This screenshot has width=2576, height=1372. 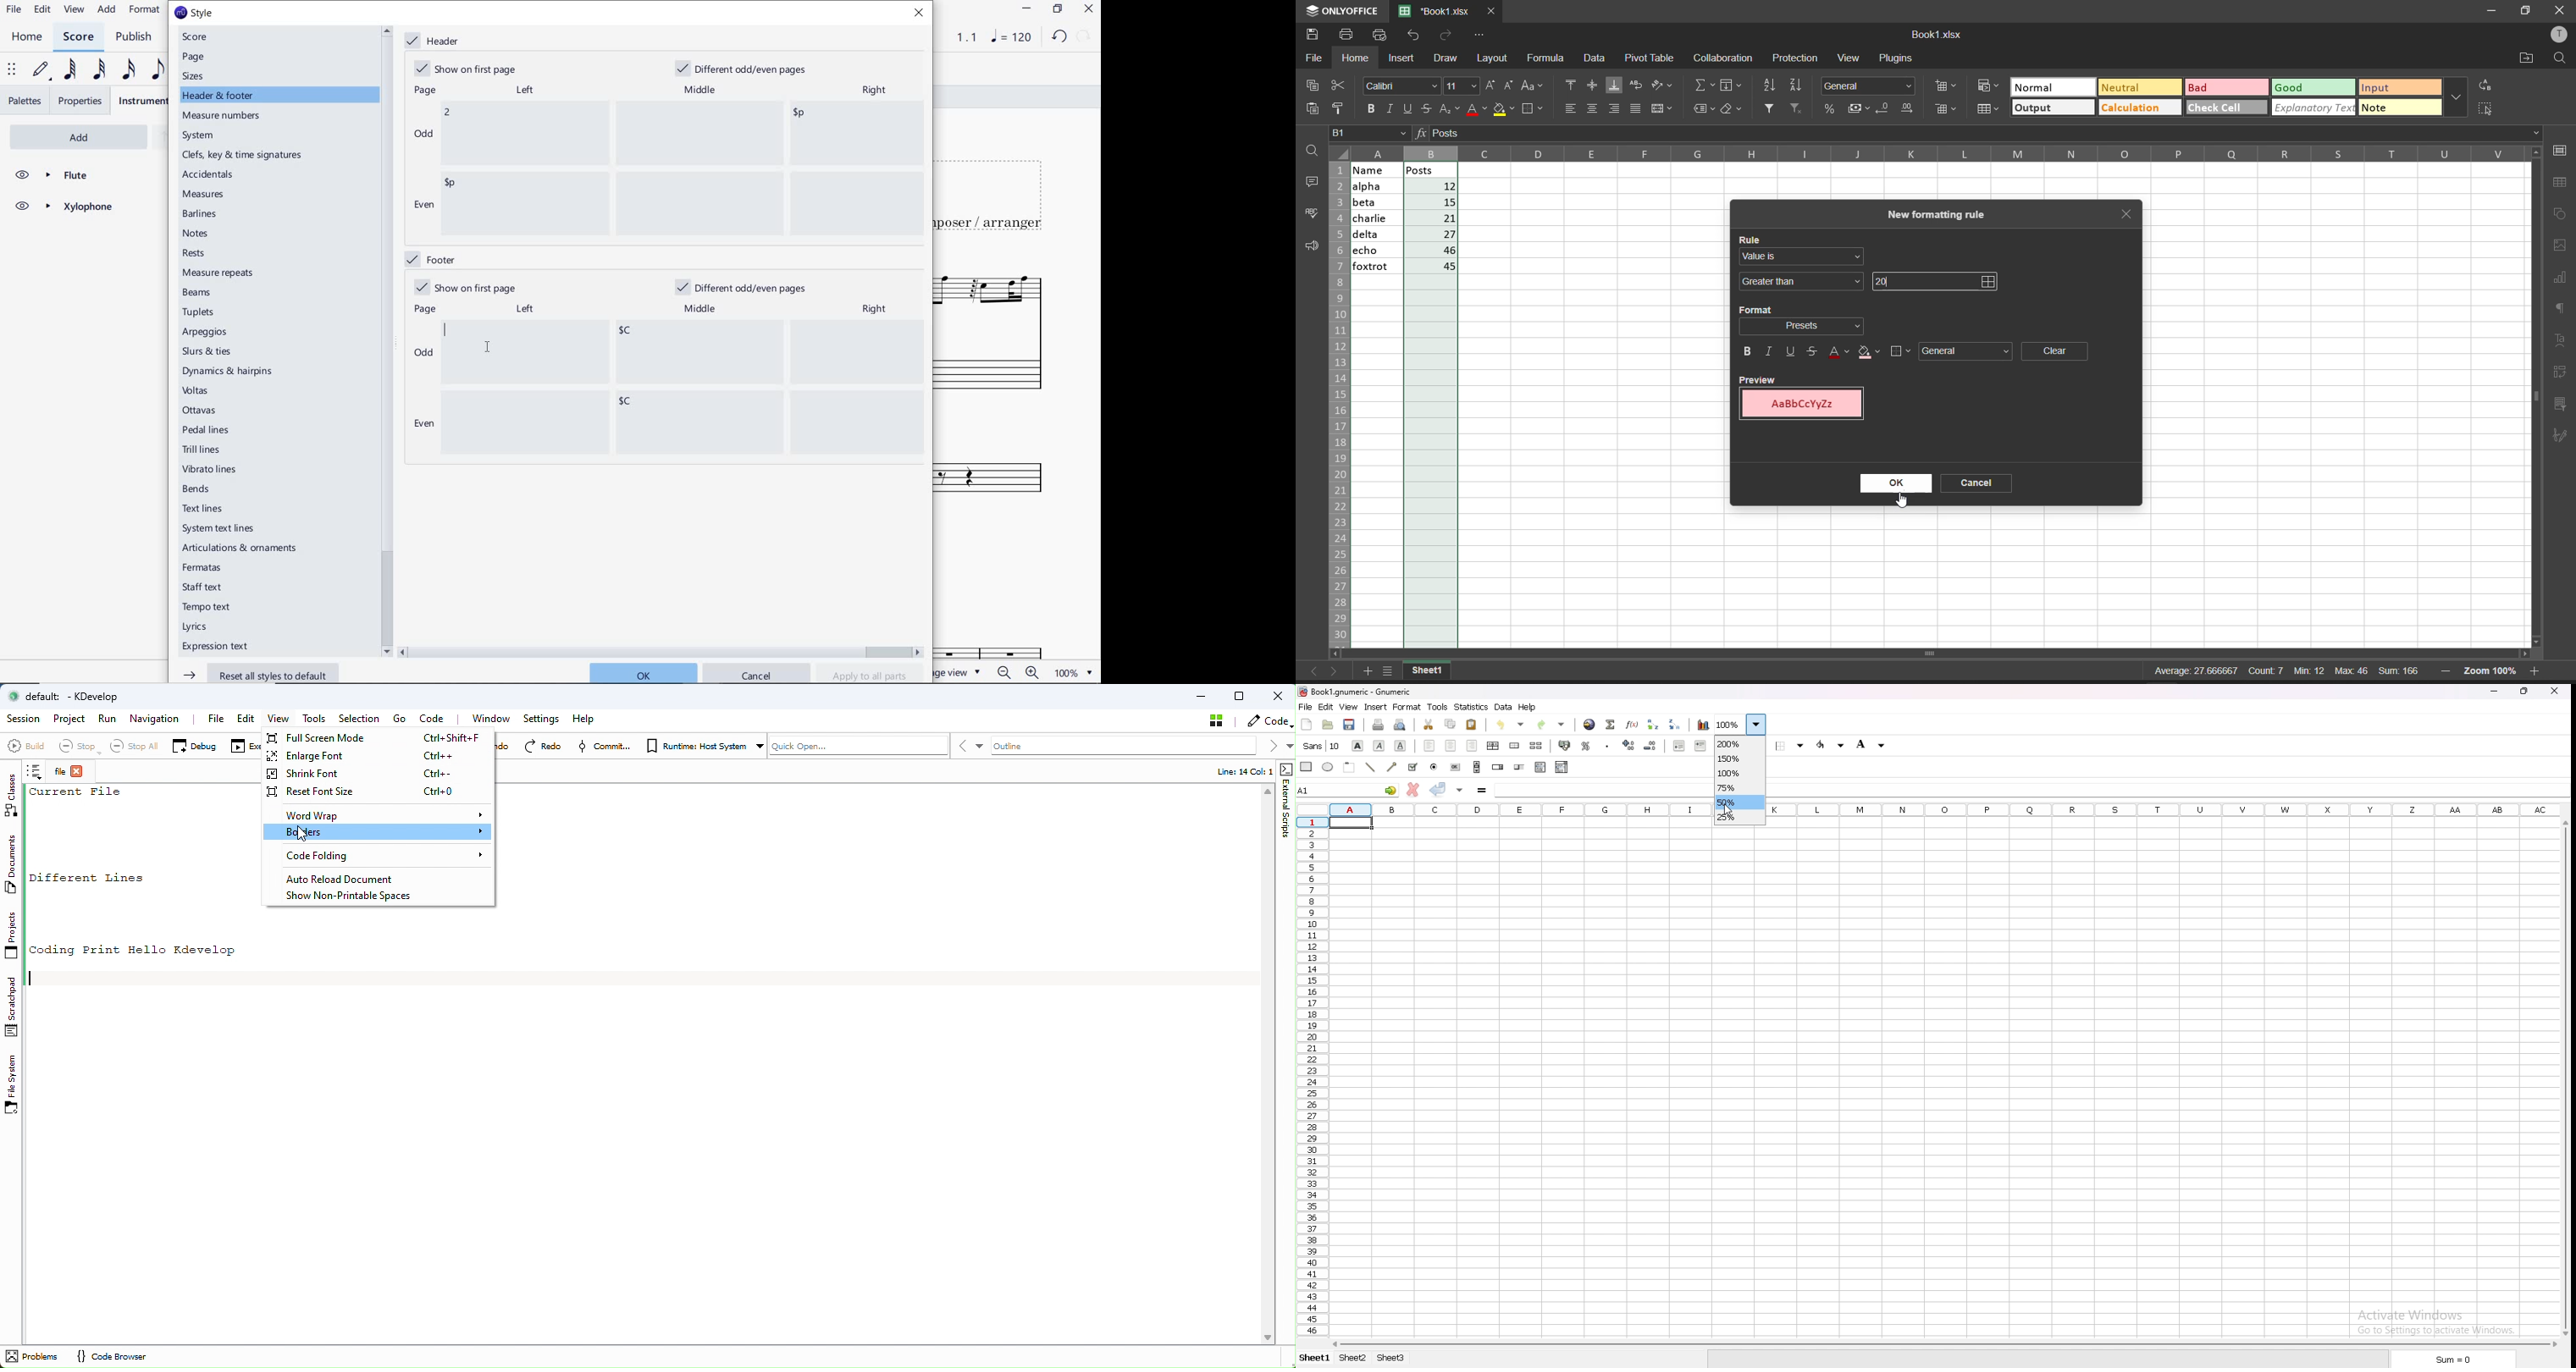 I want to click on cell input, so click(x=1600, y=789).